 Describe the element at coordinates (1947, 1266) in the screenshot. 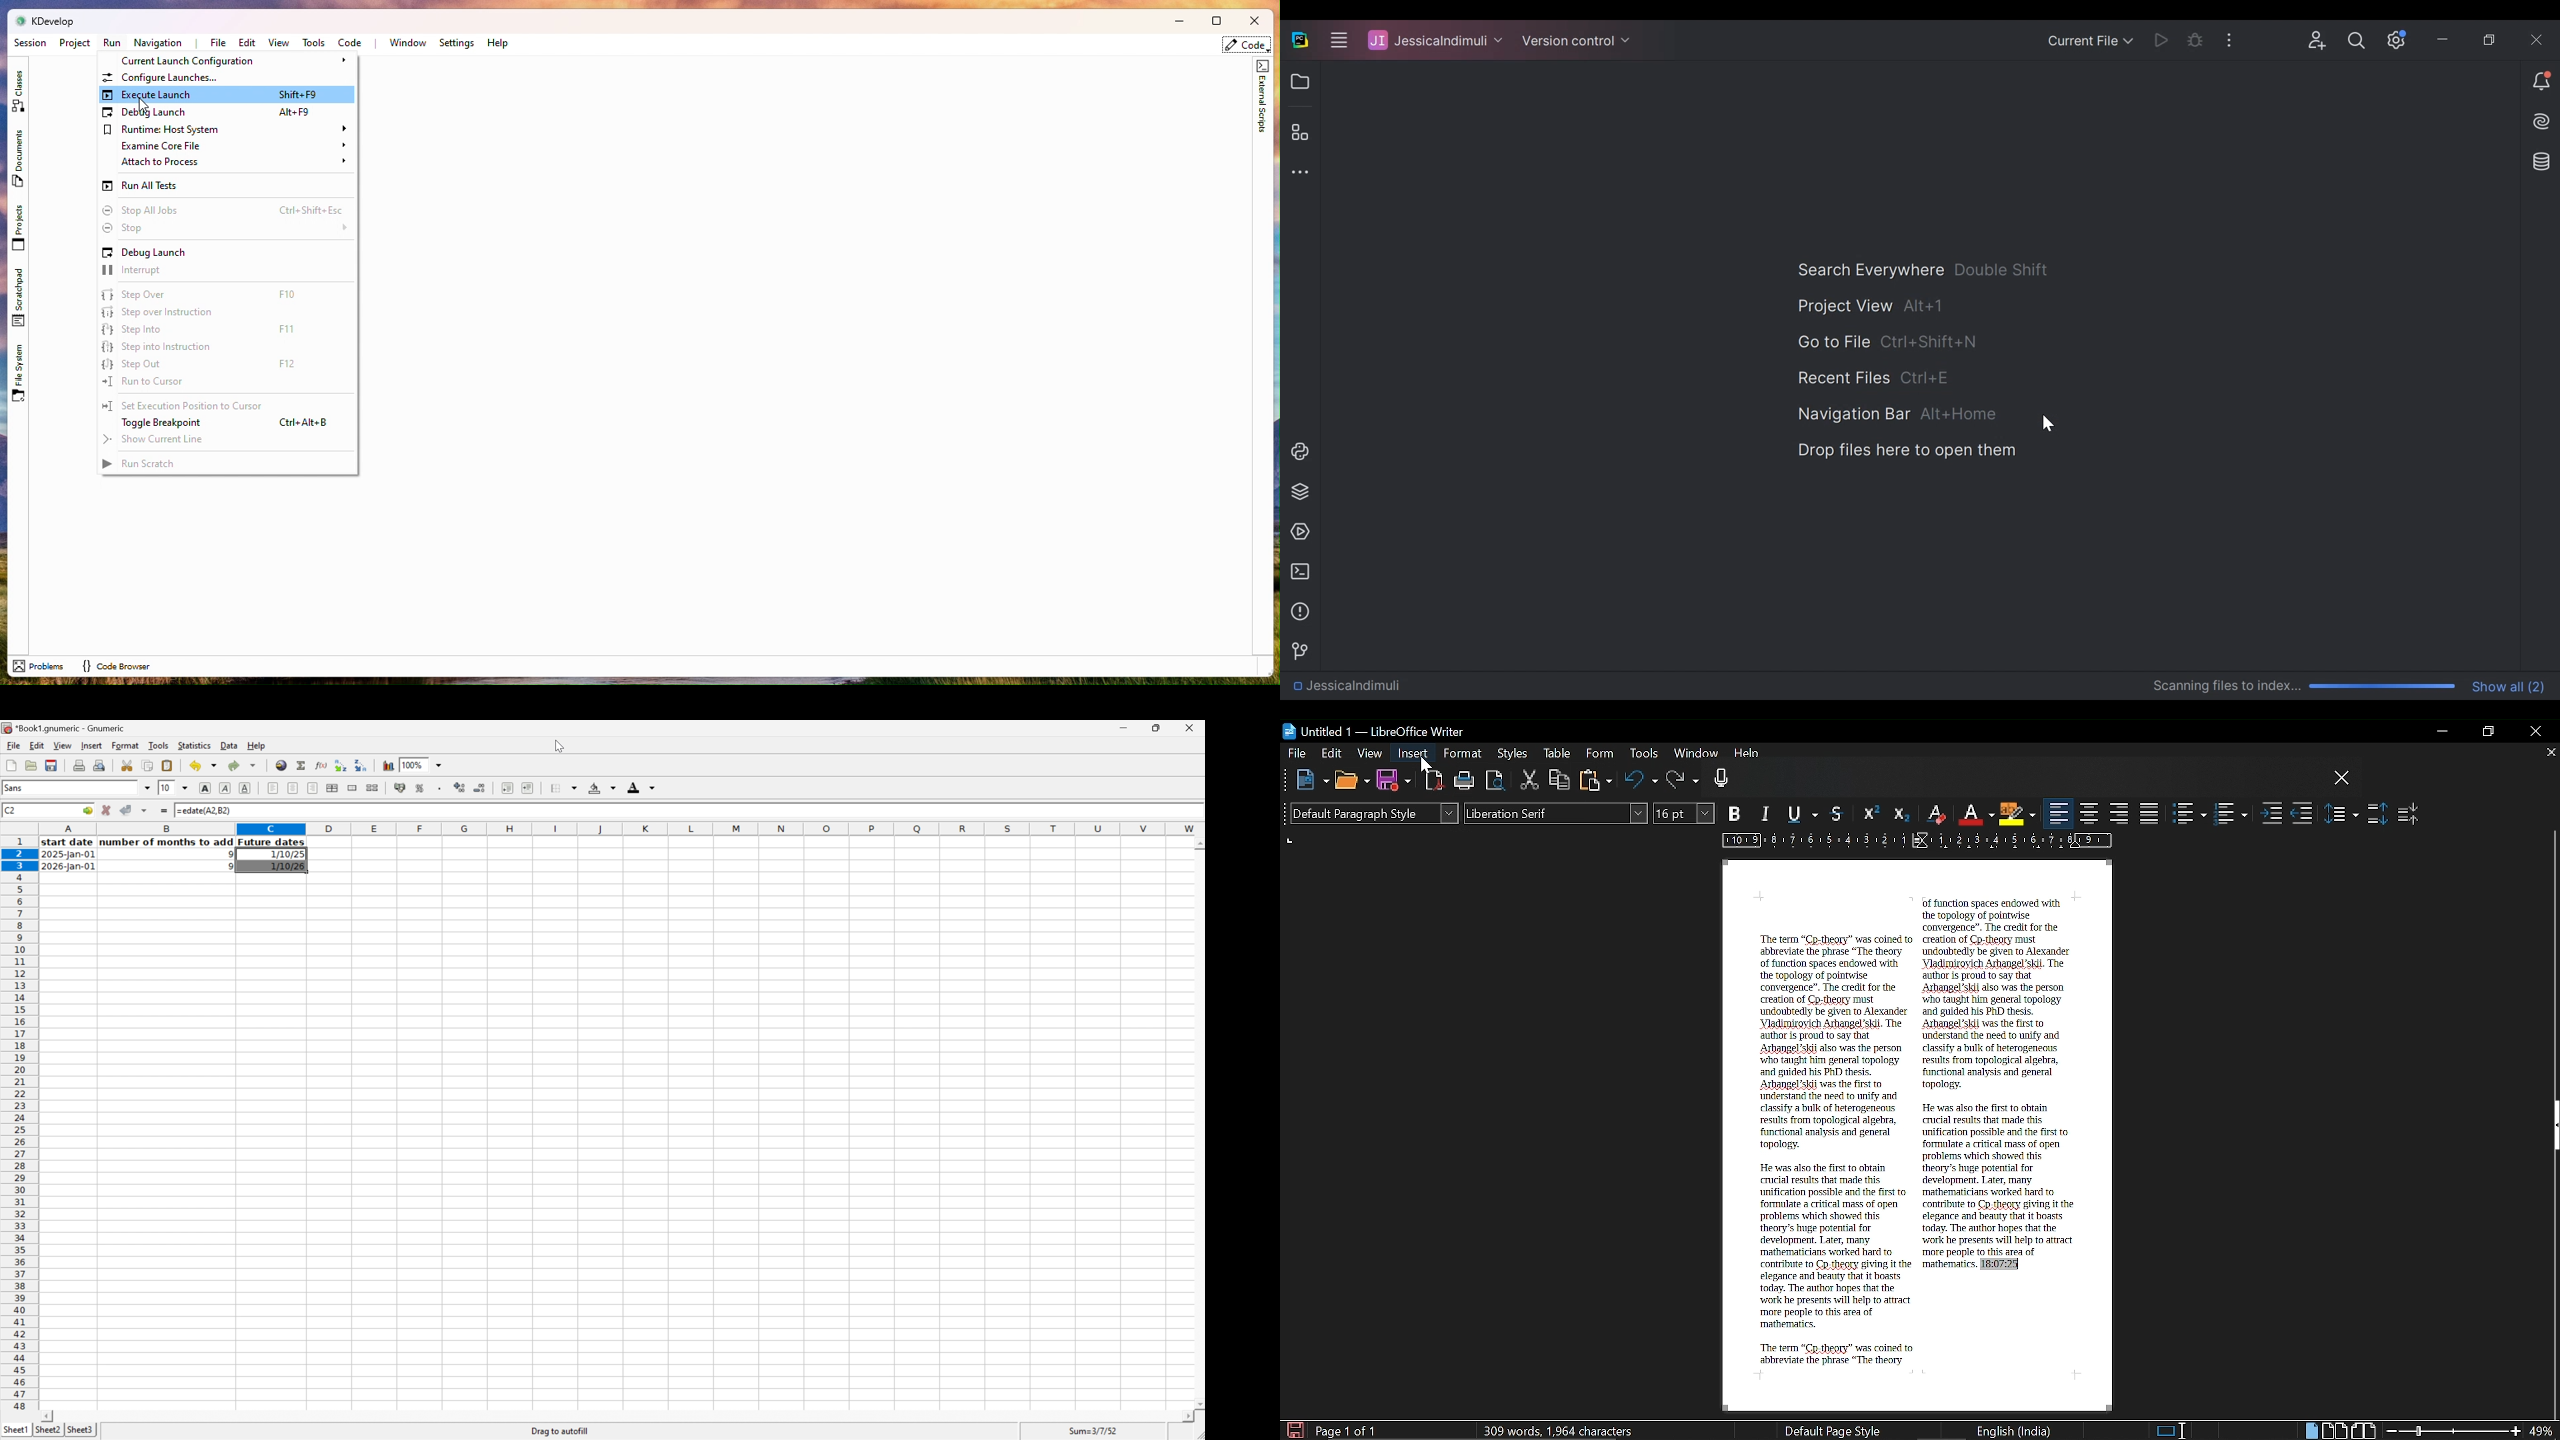

I see `mathematics` at that location.